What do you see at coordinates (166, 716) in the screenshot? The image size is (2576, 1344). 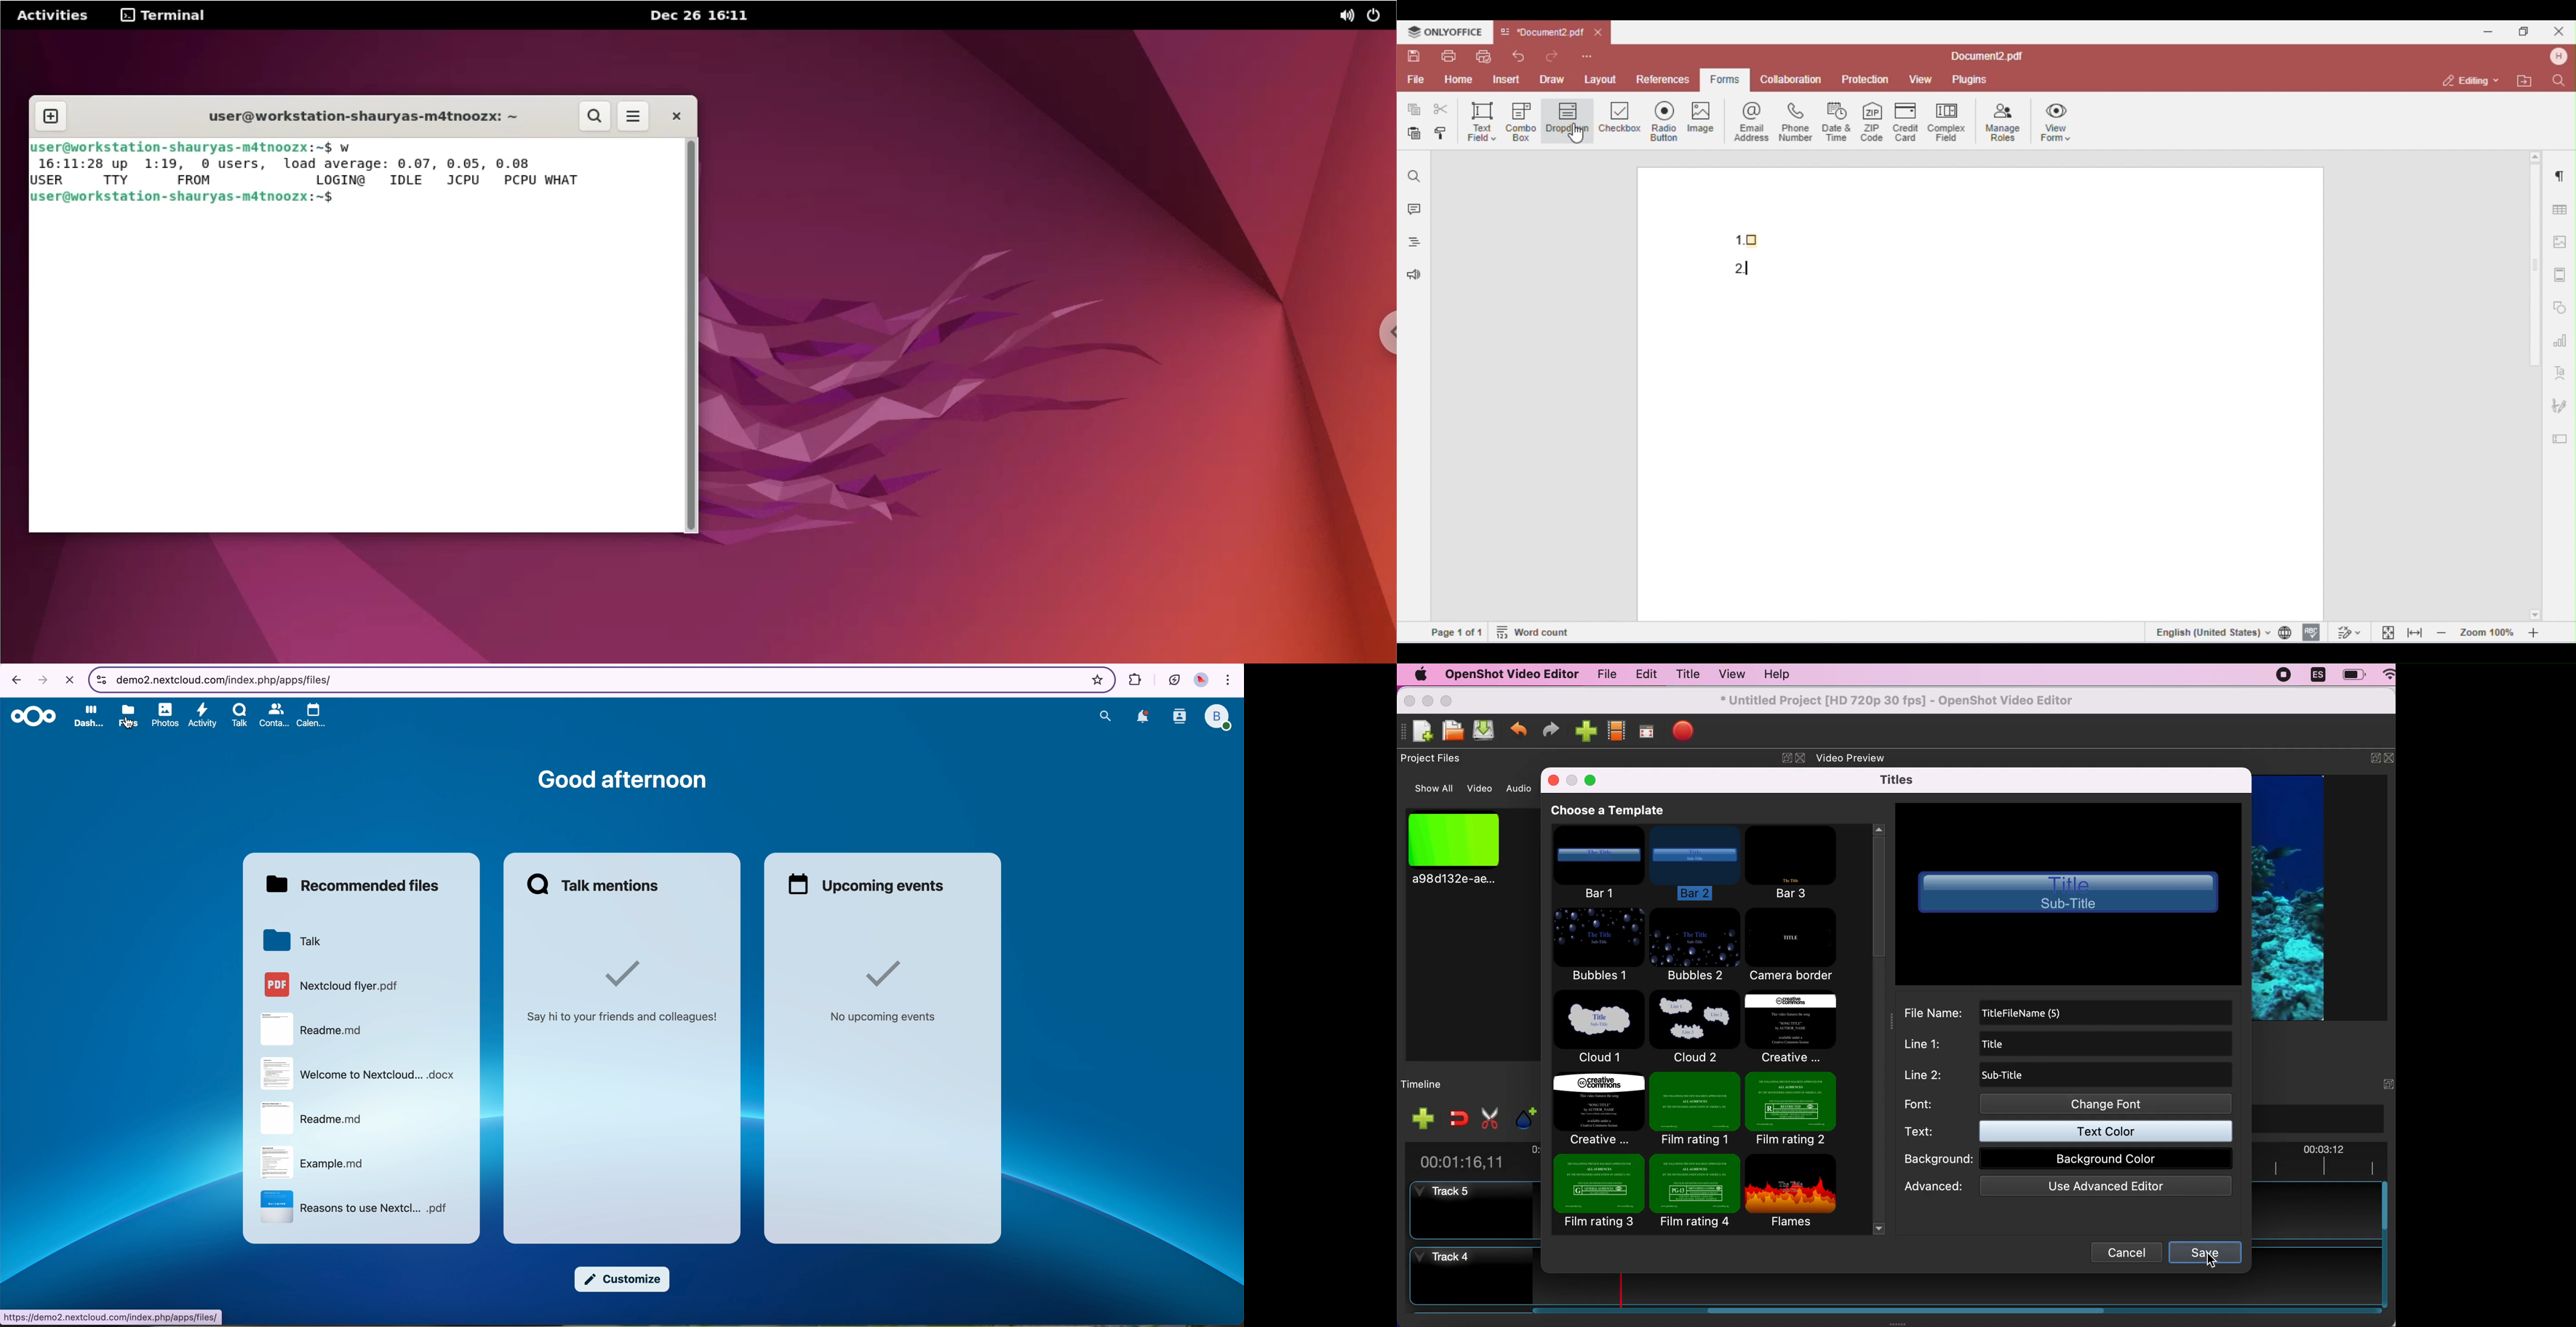 I see `photos` at bounding box center [166, 716].